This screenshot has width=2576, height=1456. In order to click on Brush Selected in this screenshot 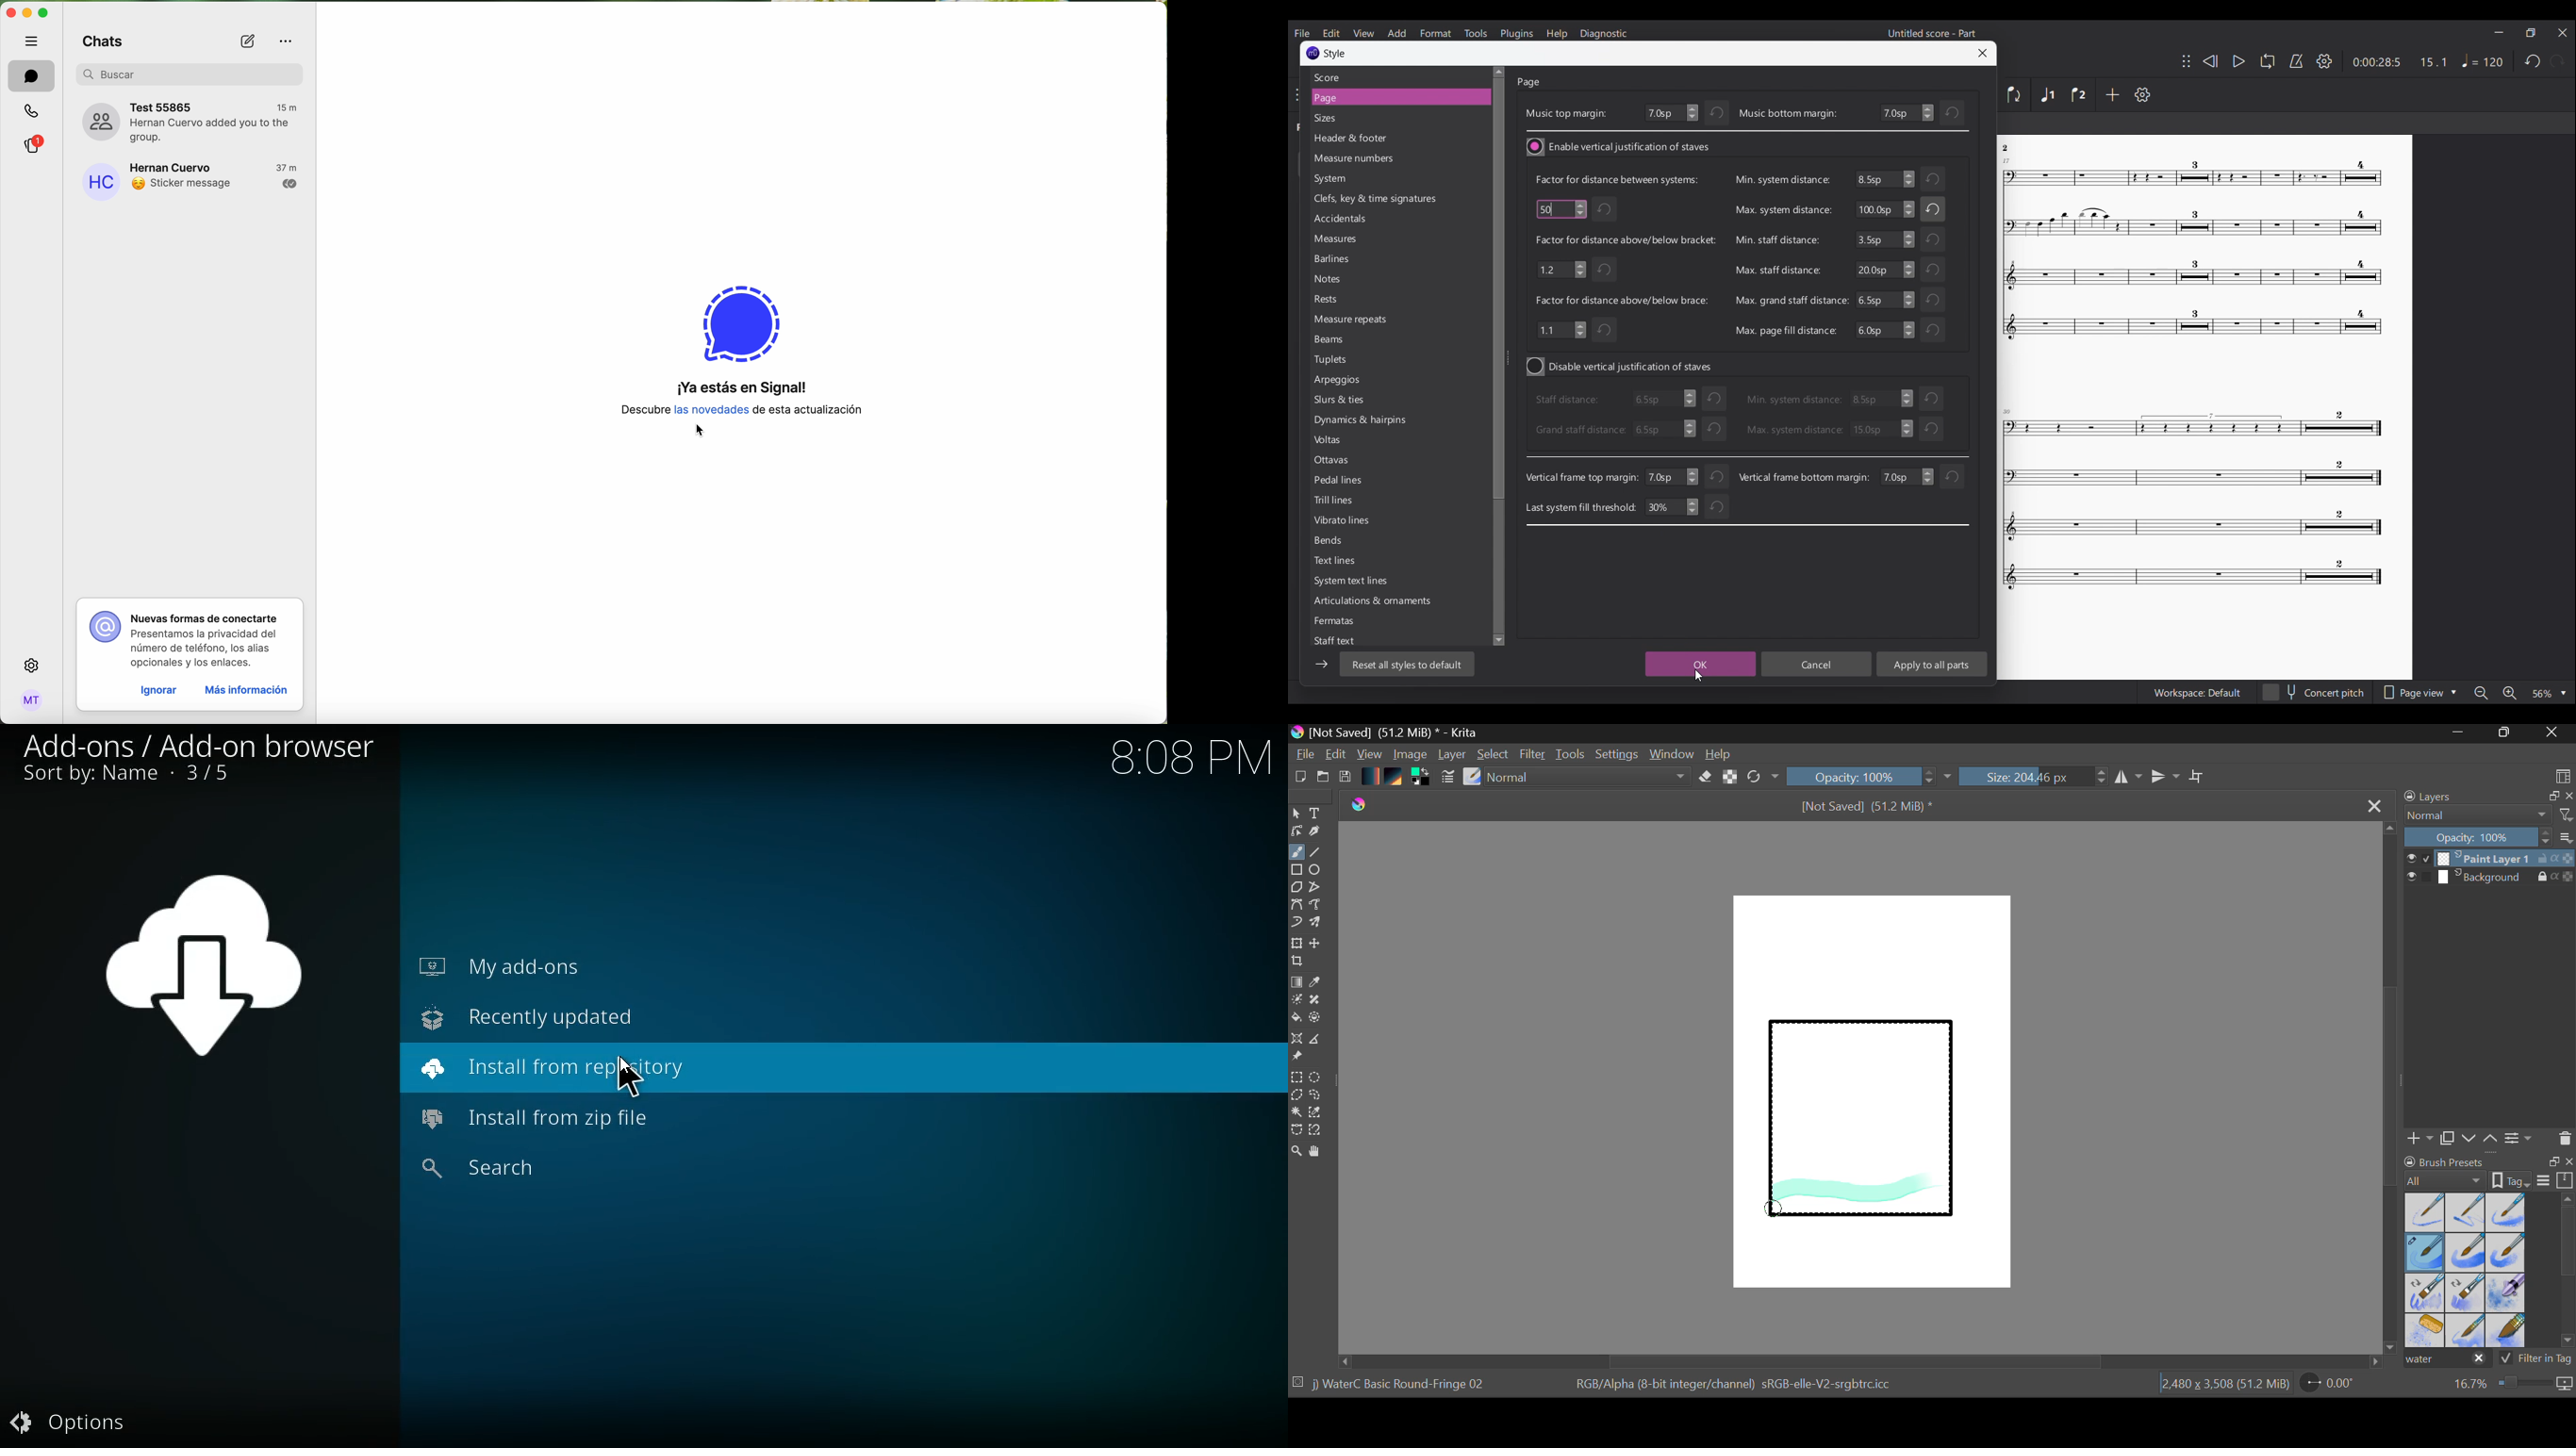, I will do `click(2426, 1254)`.